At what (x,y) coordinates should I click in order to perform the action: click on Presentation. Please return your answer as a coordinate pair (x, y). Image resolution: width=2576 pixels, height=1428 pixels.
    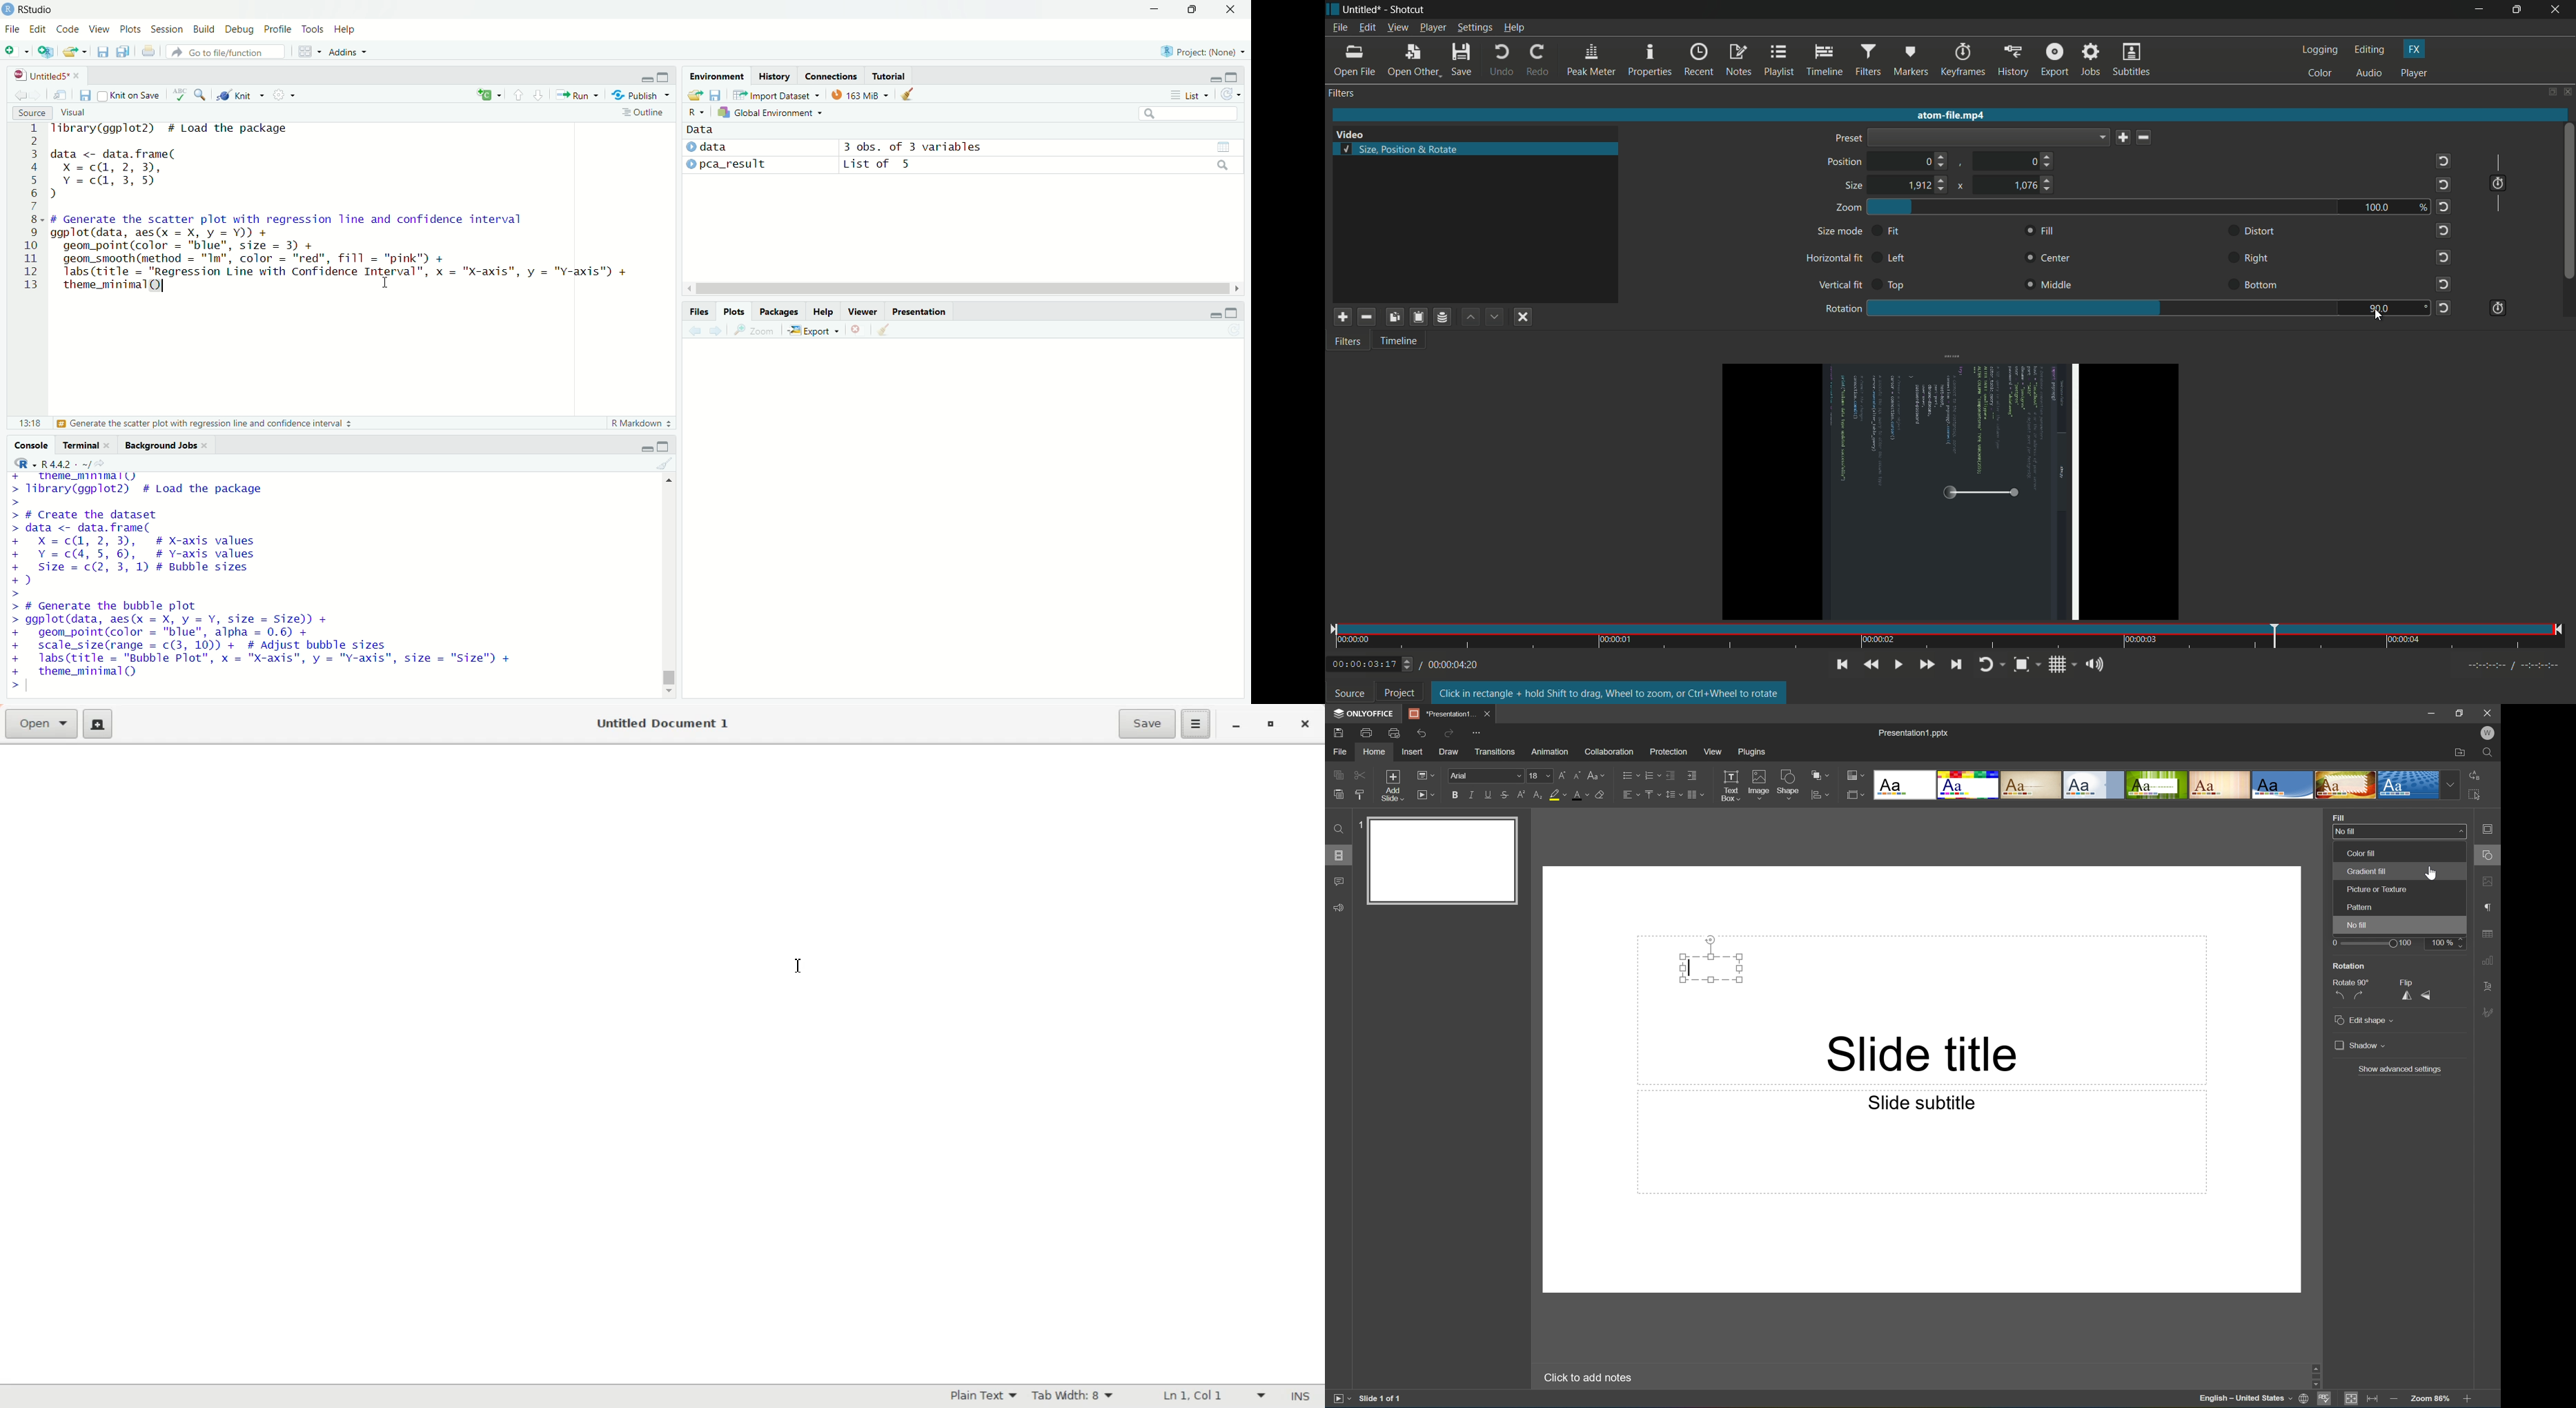
    Looking at the image, I should click on (919, 312).